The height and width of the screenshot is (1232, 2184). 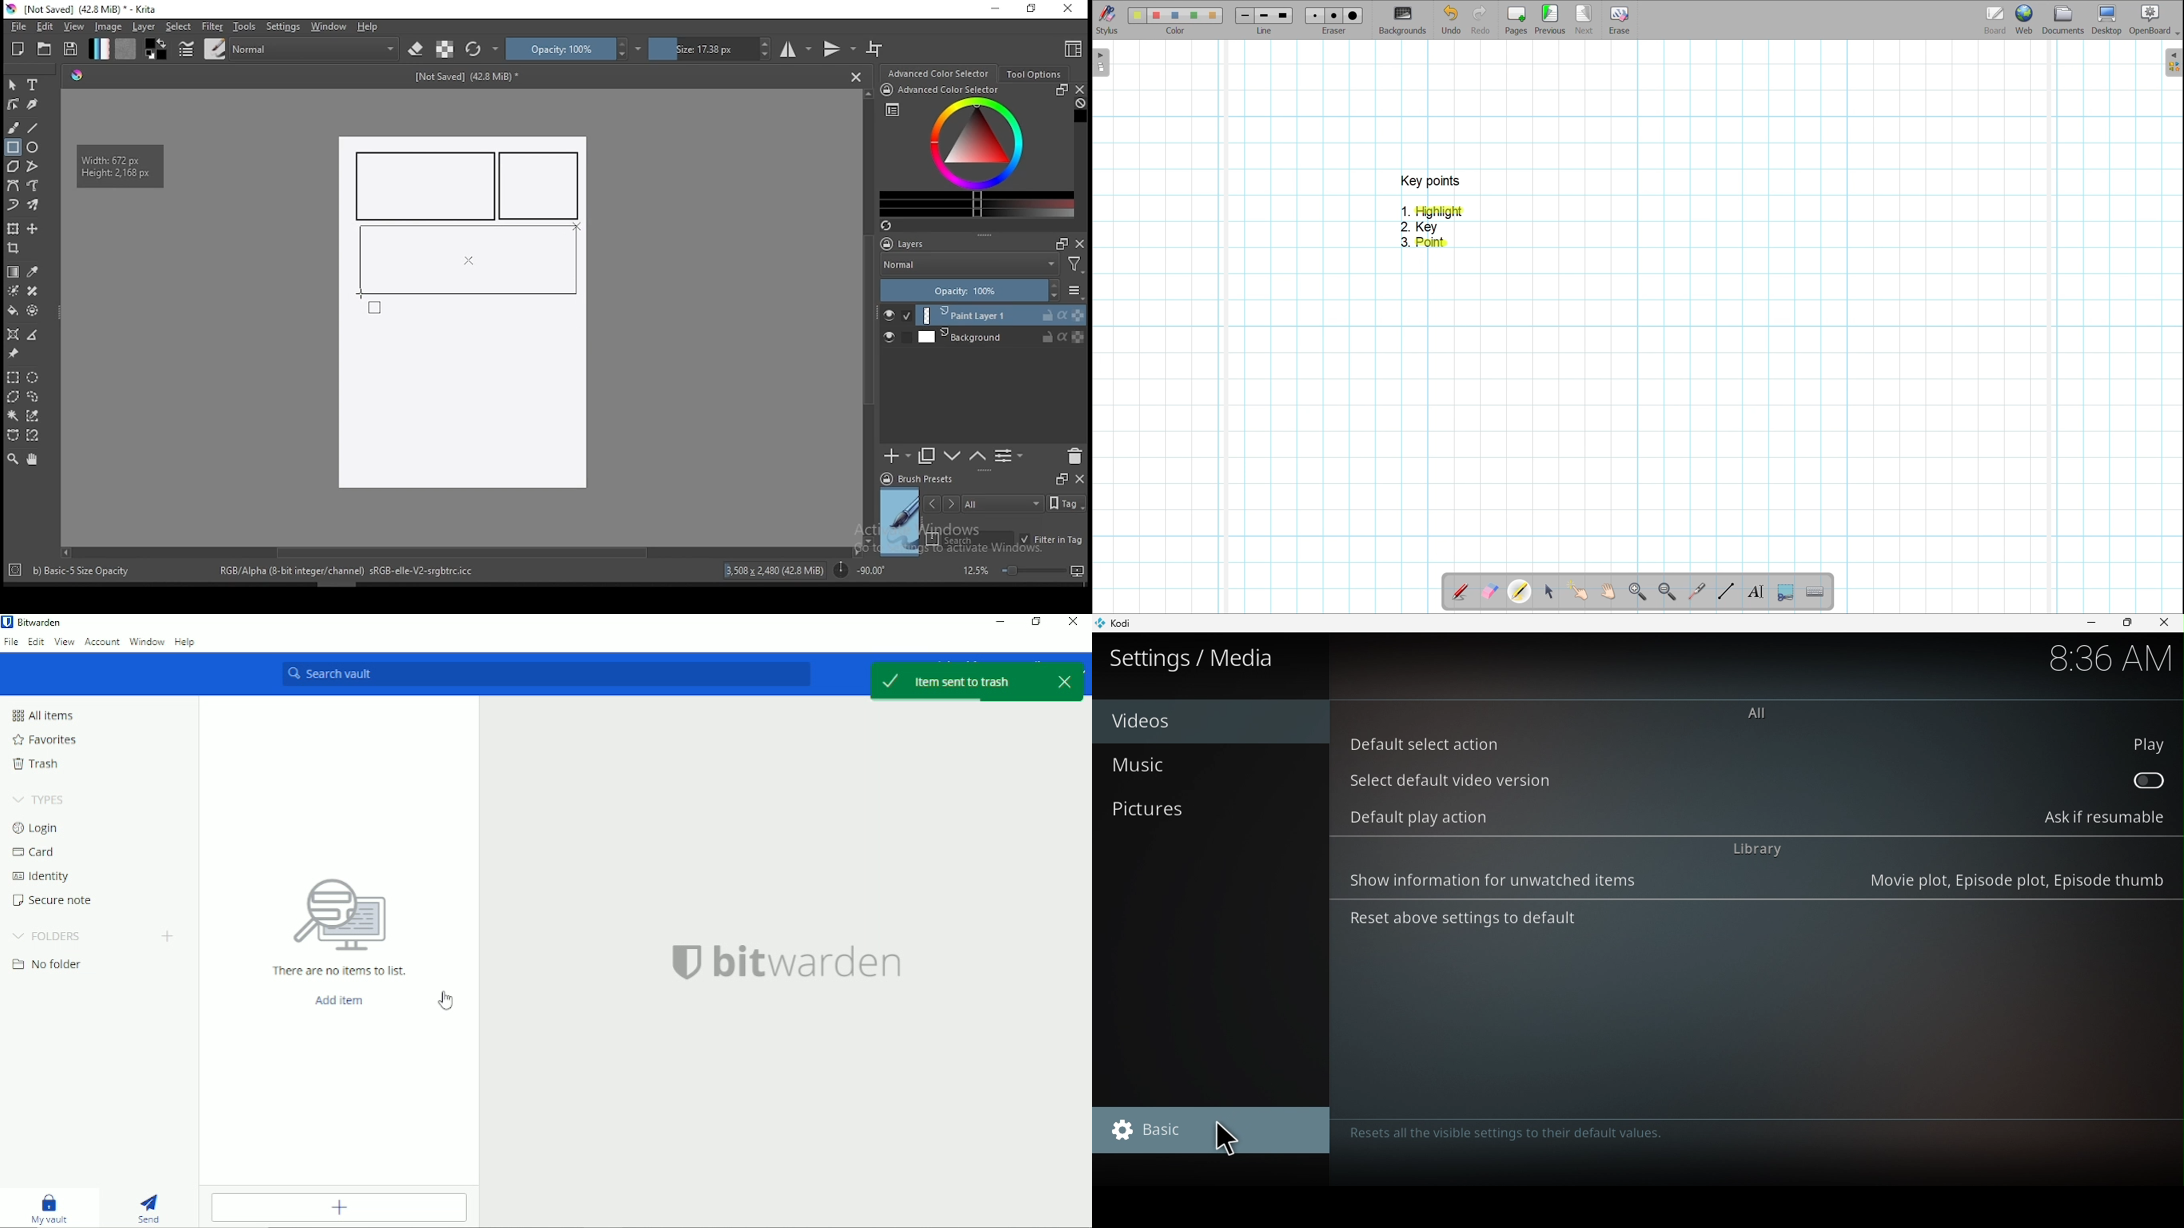 What do you see at coordinates (12, 354) in the screenshot?
I see `reference images tool` at bounding box center [12, 354].